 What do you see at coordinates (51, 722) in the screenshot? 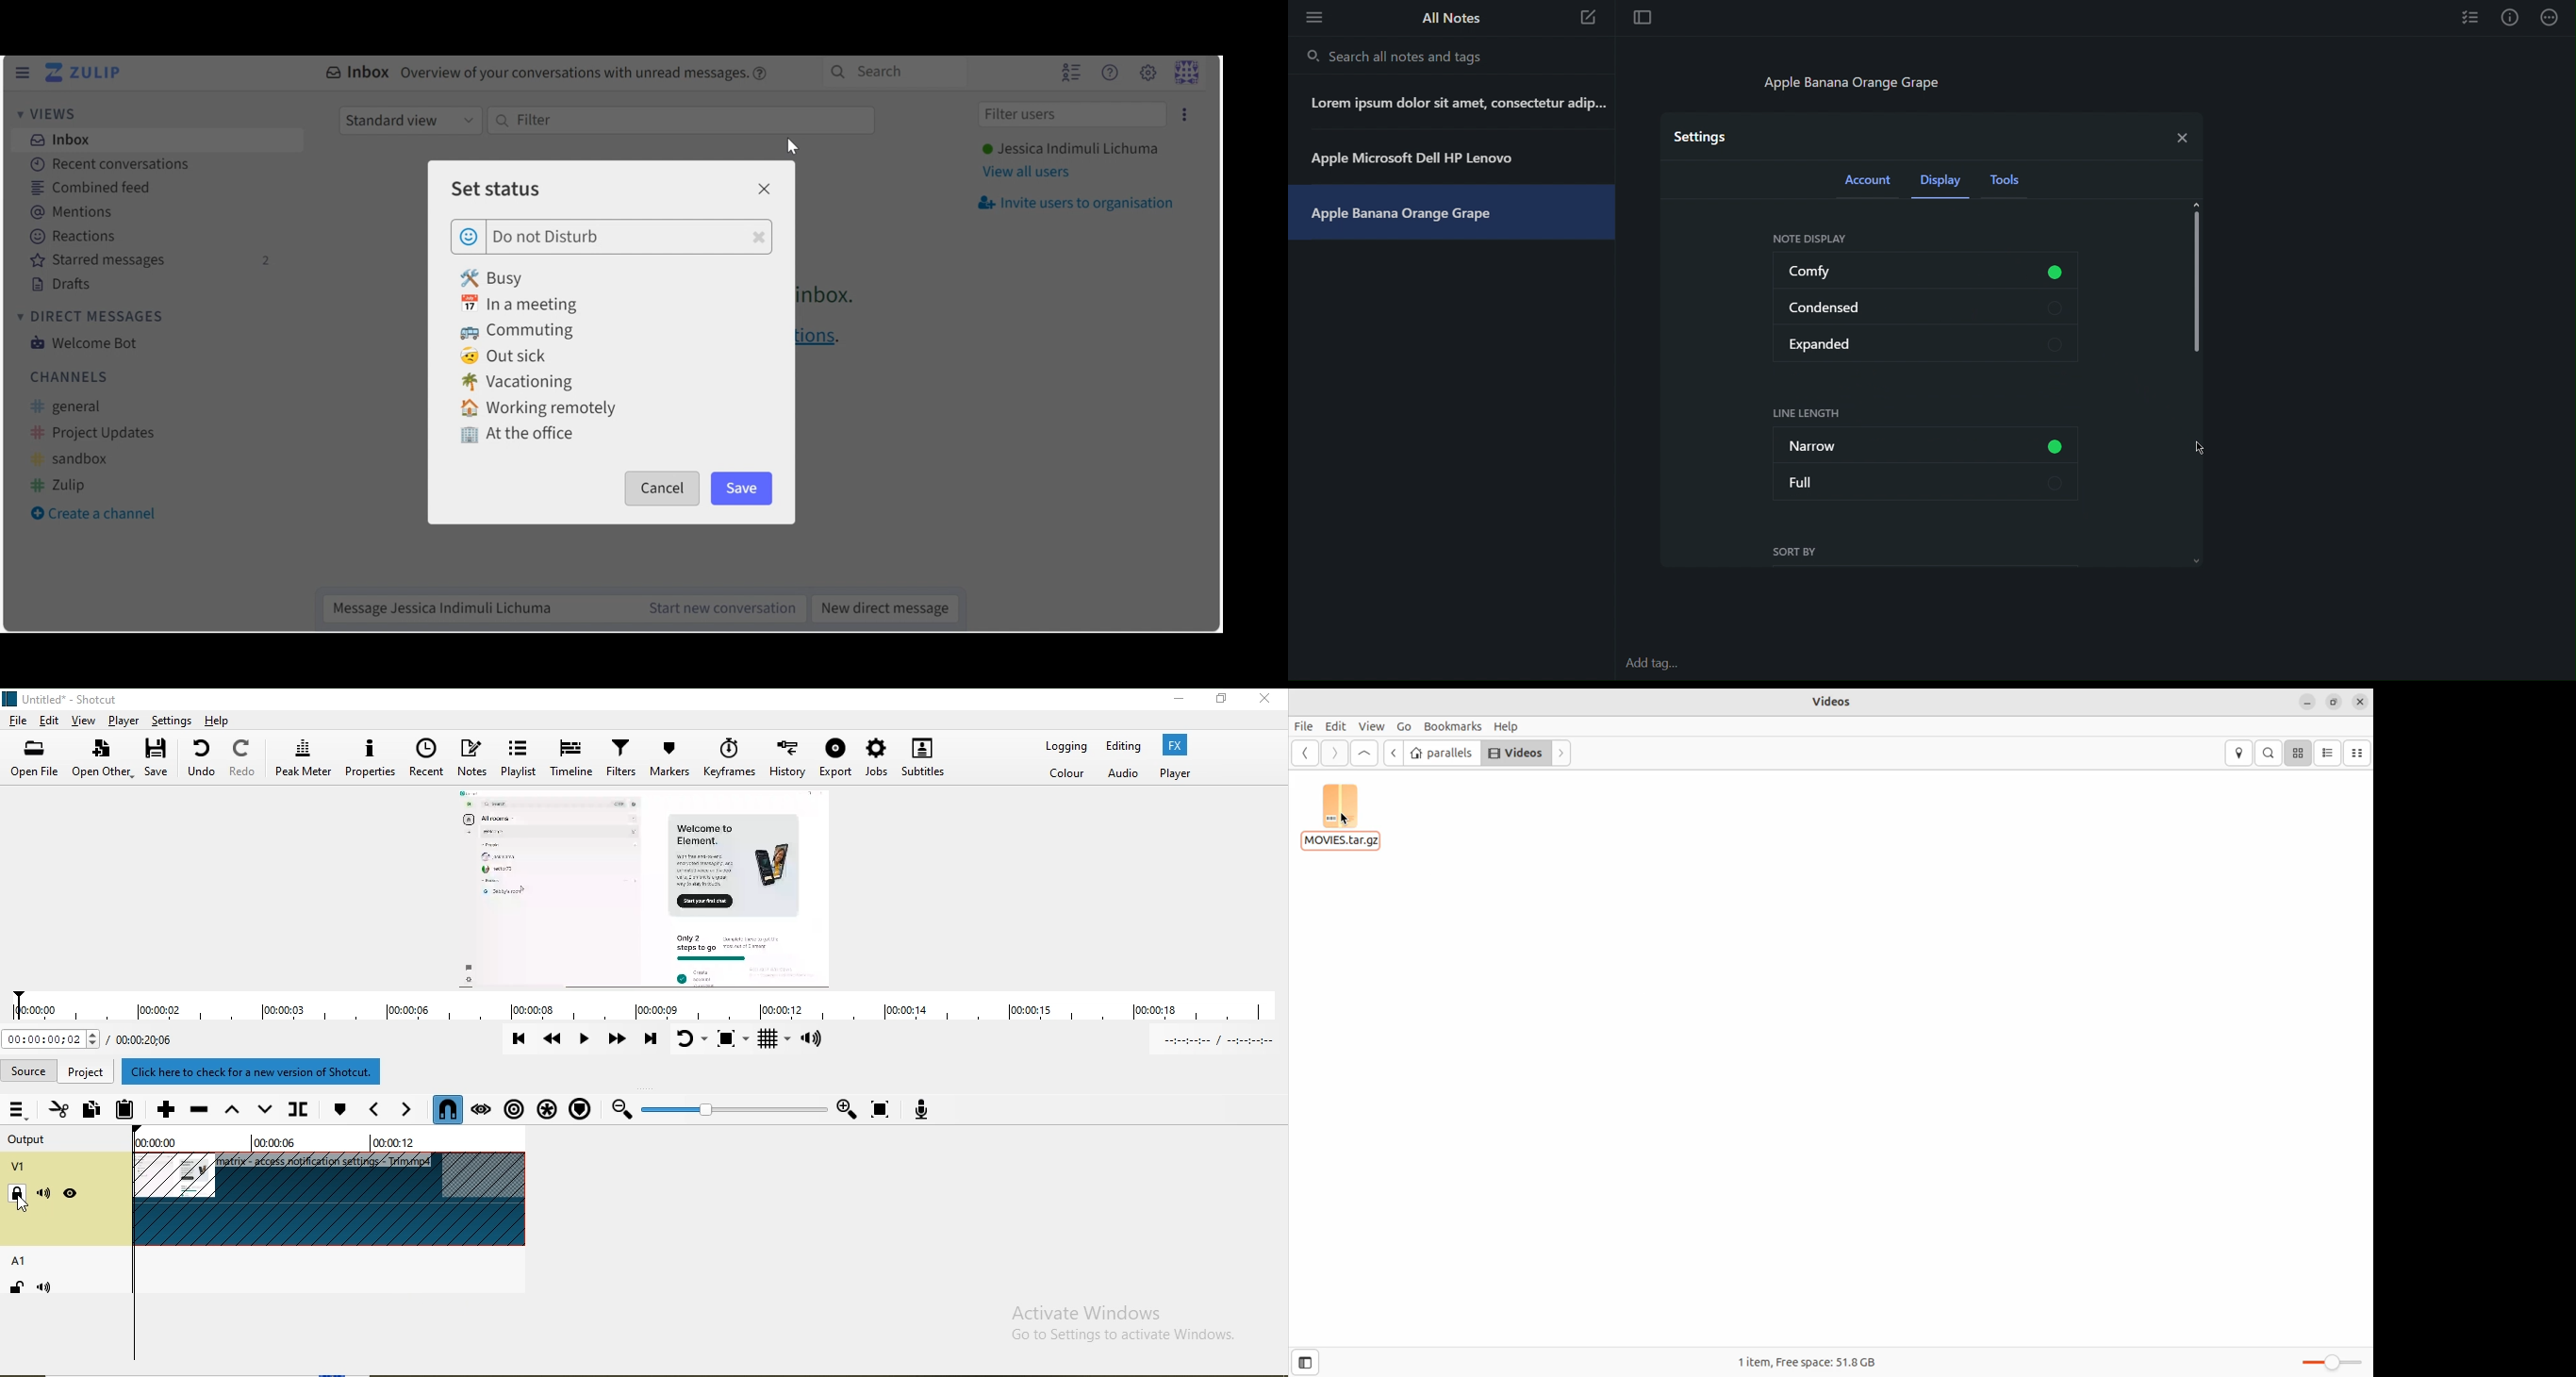
I see `Edit` at bounding box center [51, 722].